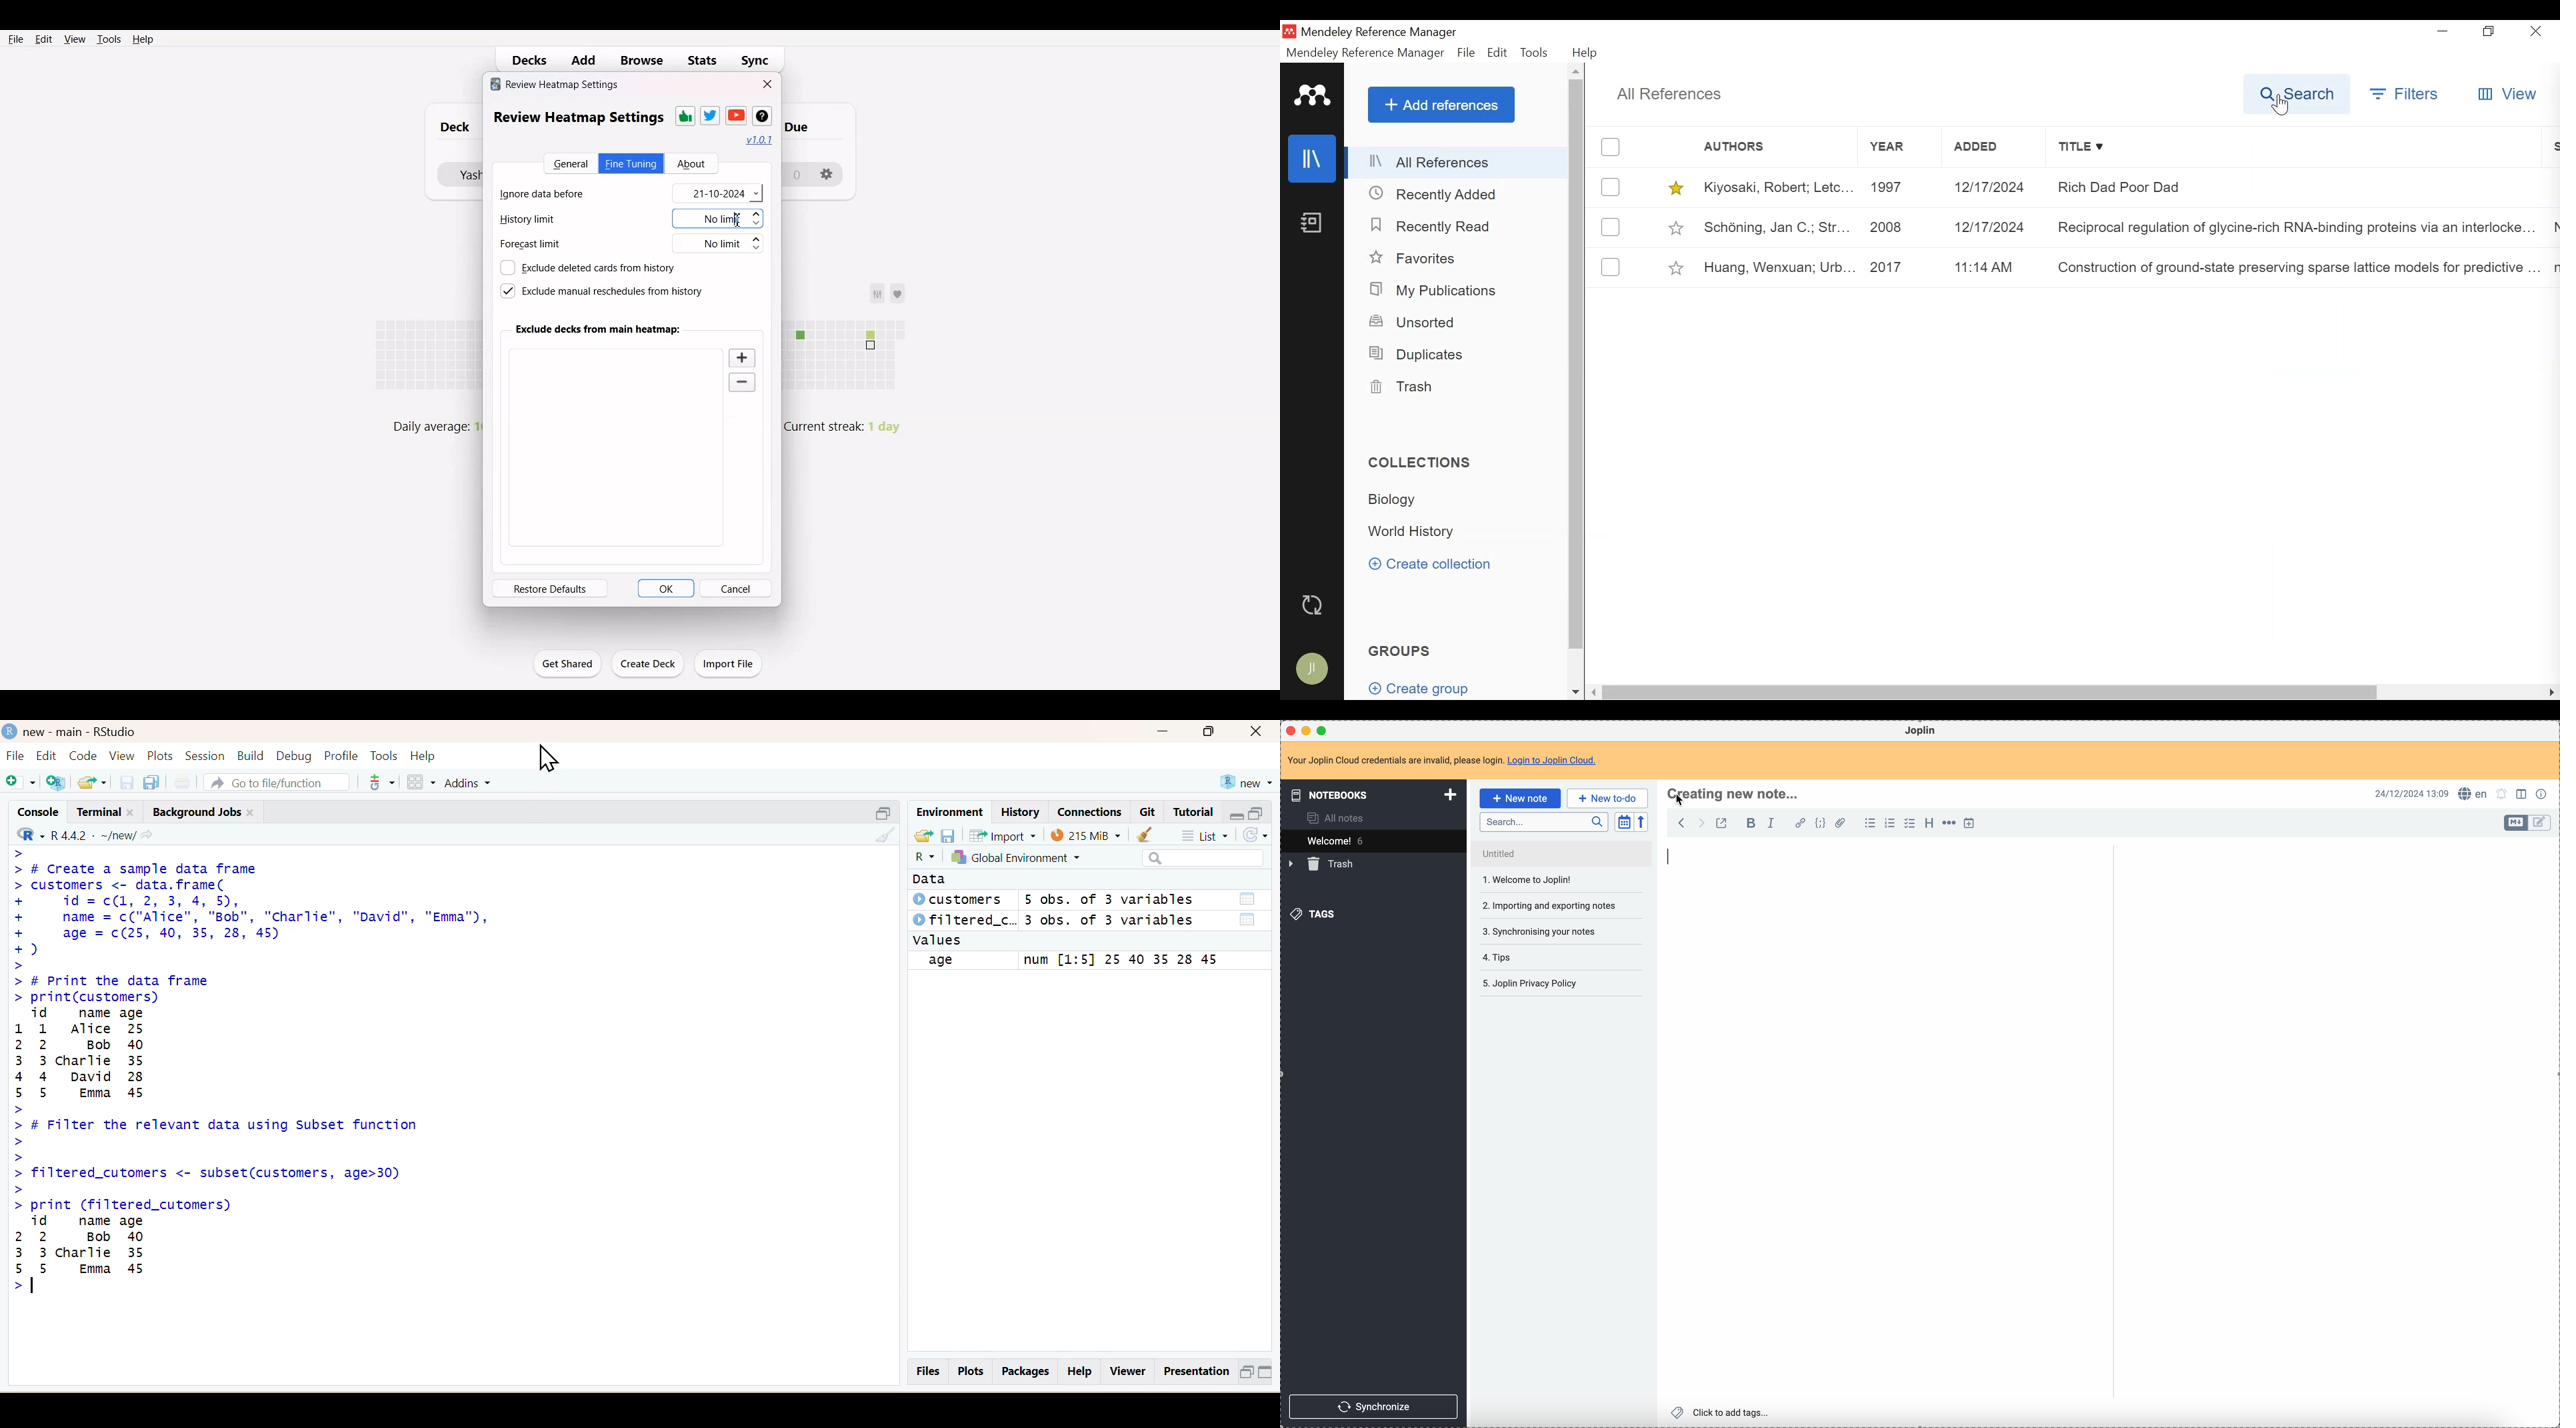 The image size is (2576, 1428). Describe the element at coordinates (2489, 31) in the screenshot. I see `Restore` at that location.